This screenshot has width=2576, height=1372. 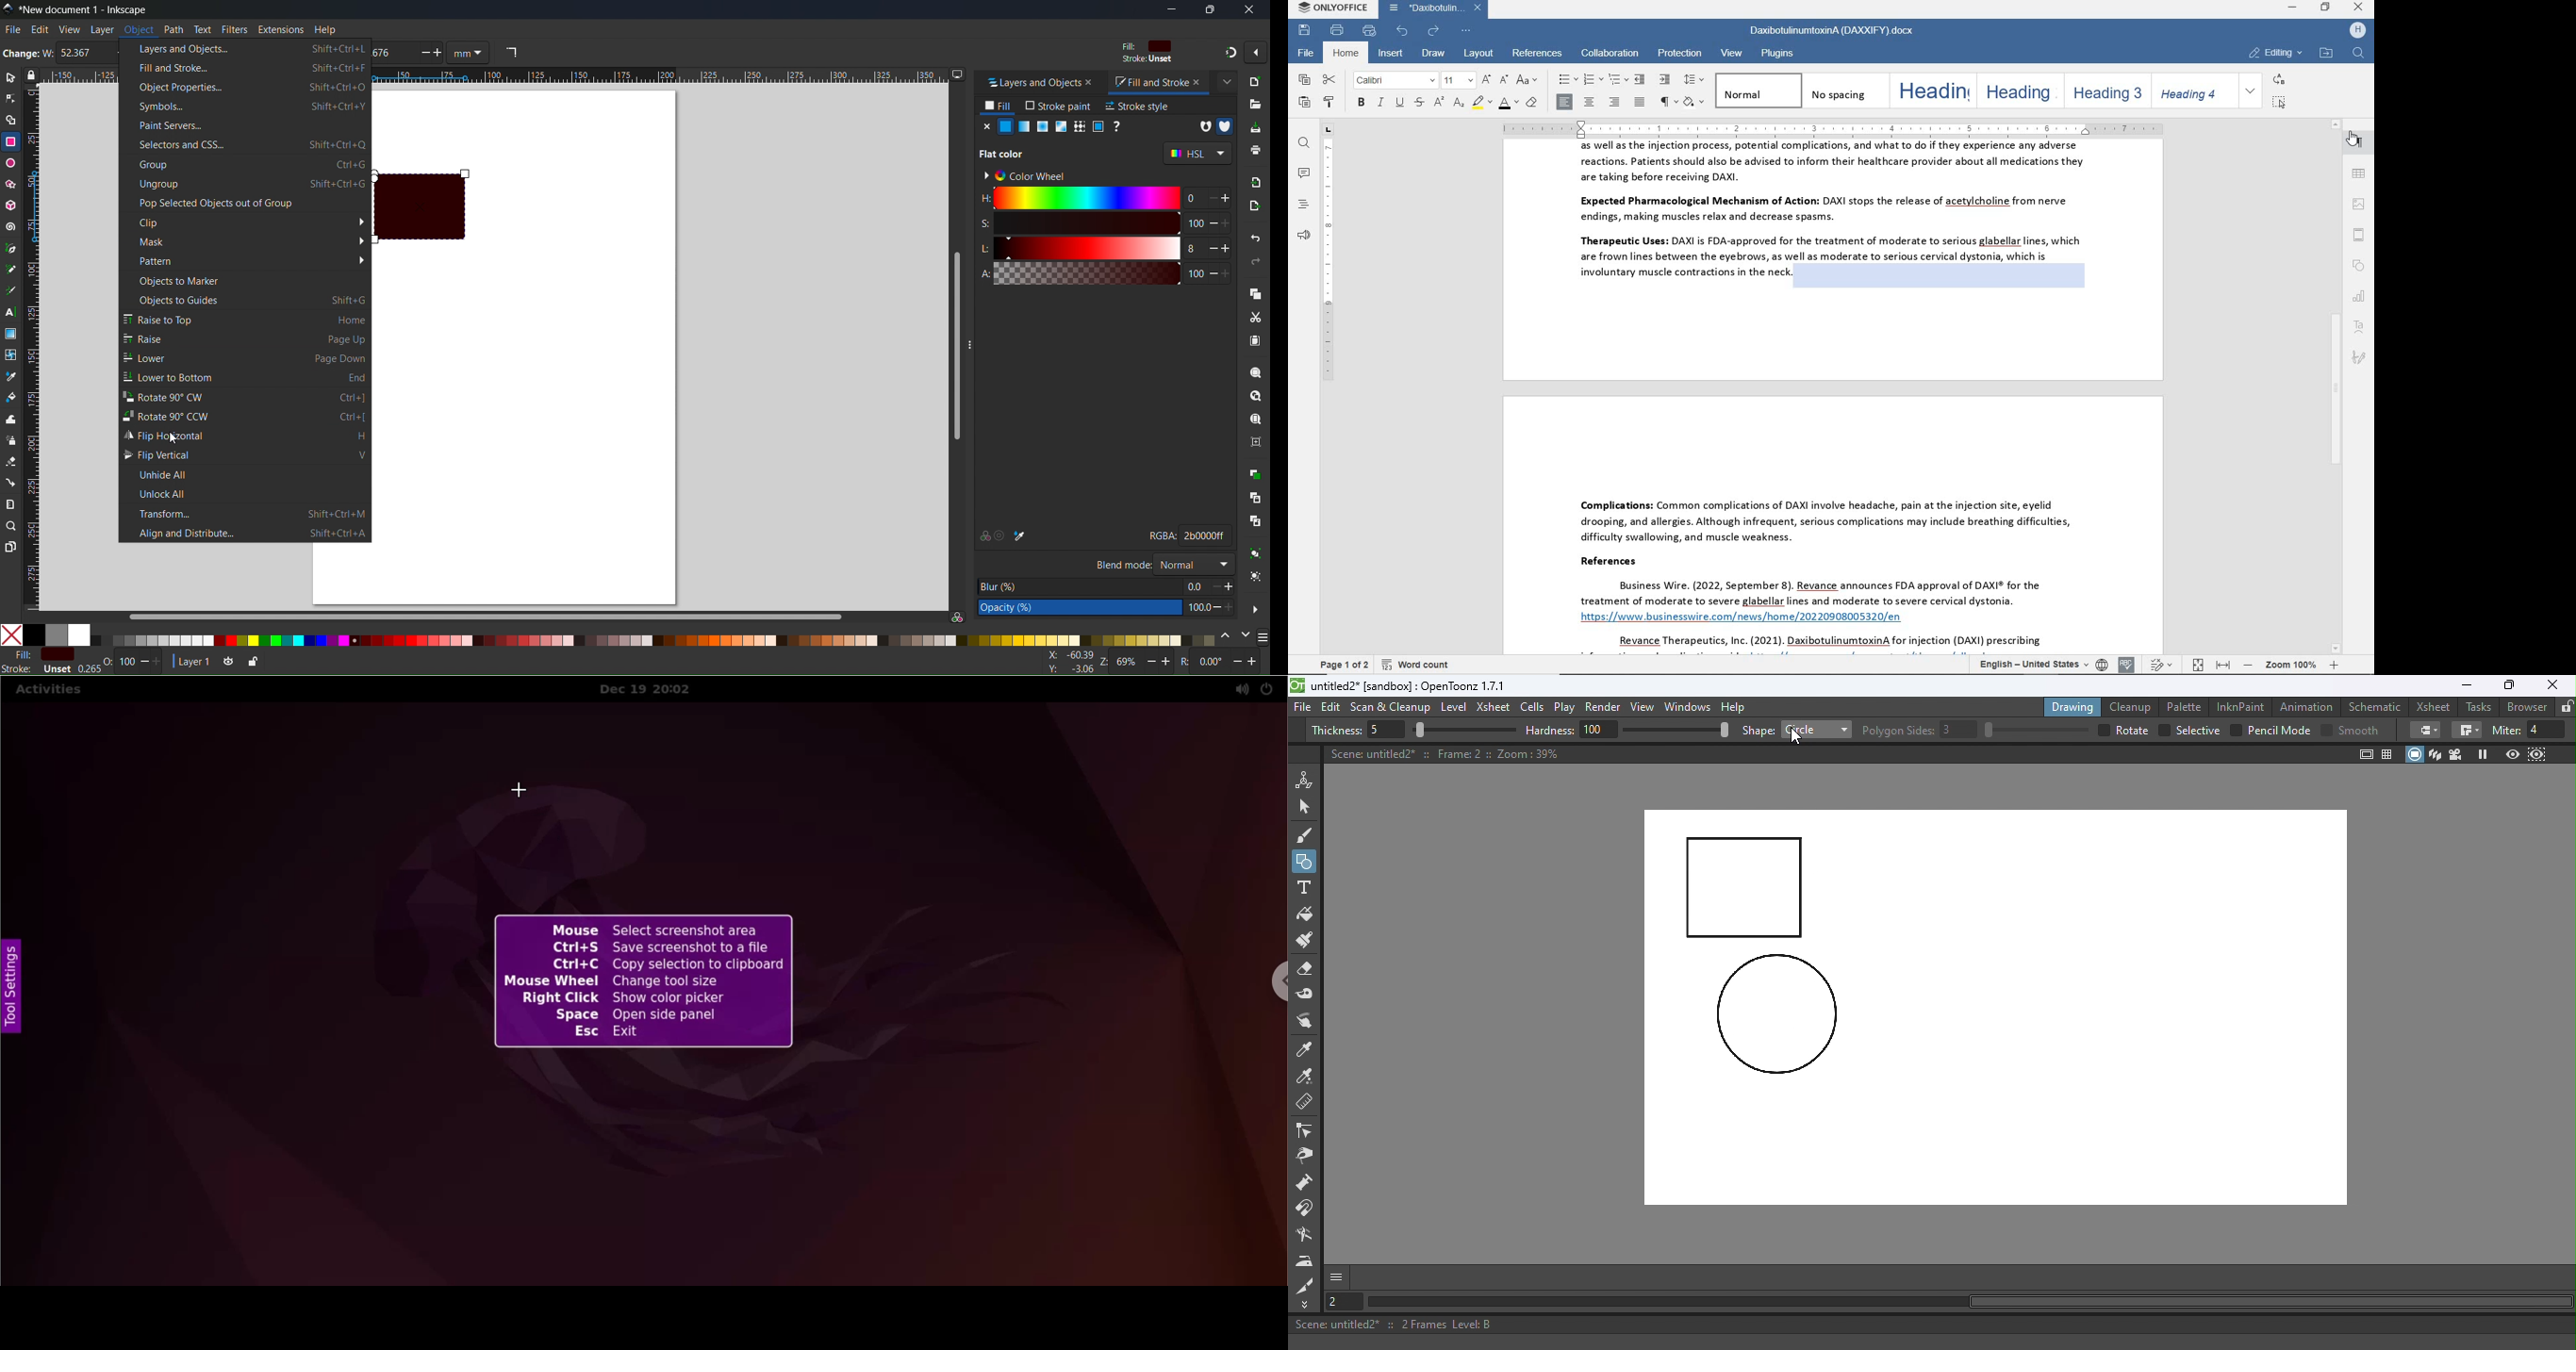 What do you see at coordinates (1301, 206) in the screenshot?
I see `headings` at bounding box center [1301, 206].